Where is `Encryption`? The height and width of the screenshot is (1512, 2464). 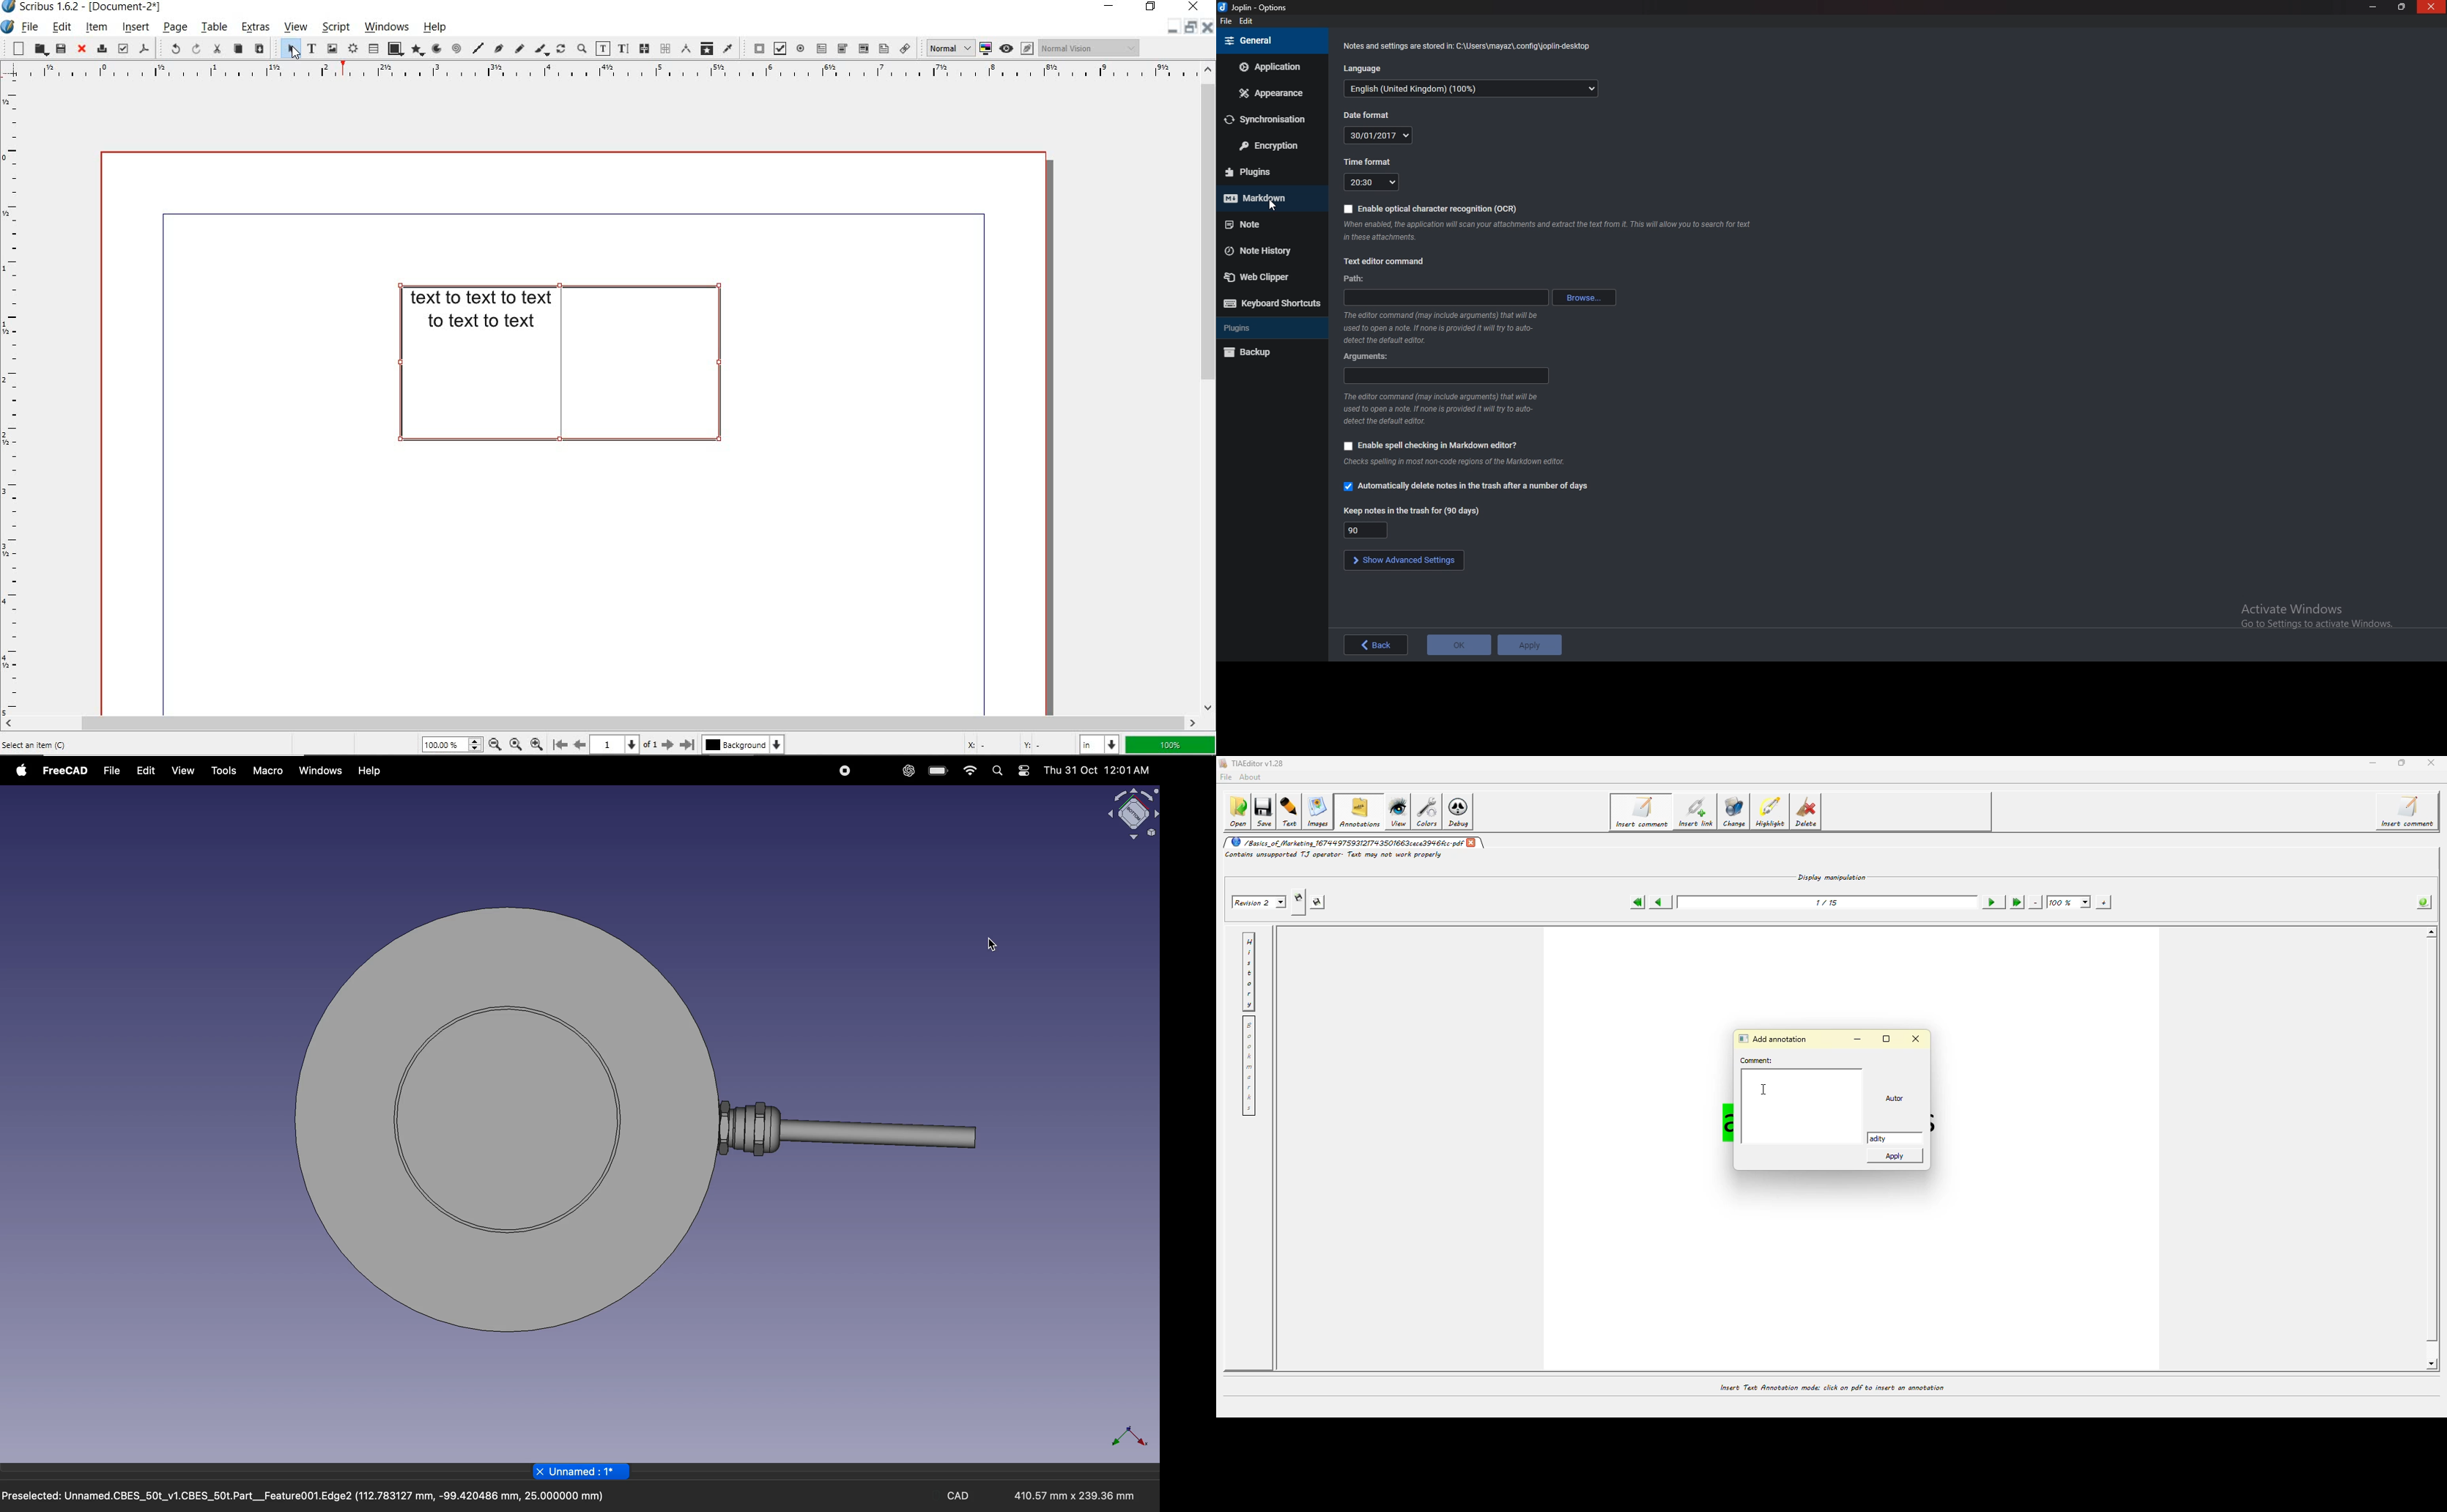
Encryption is located at coordinates (1267, 147).